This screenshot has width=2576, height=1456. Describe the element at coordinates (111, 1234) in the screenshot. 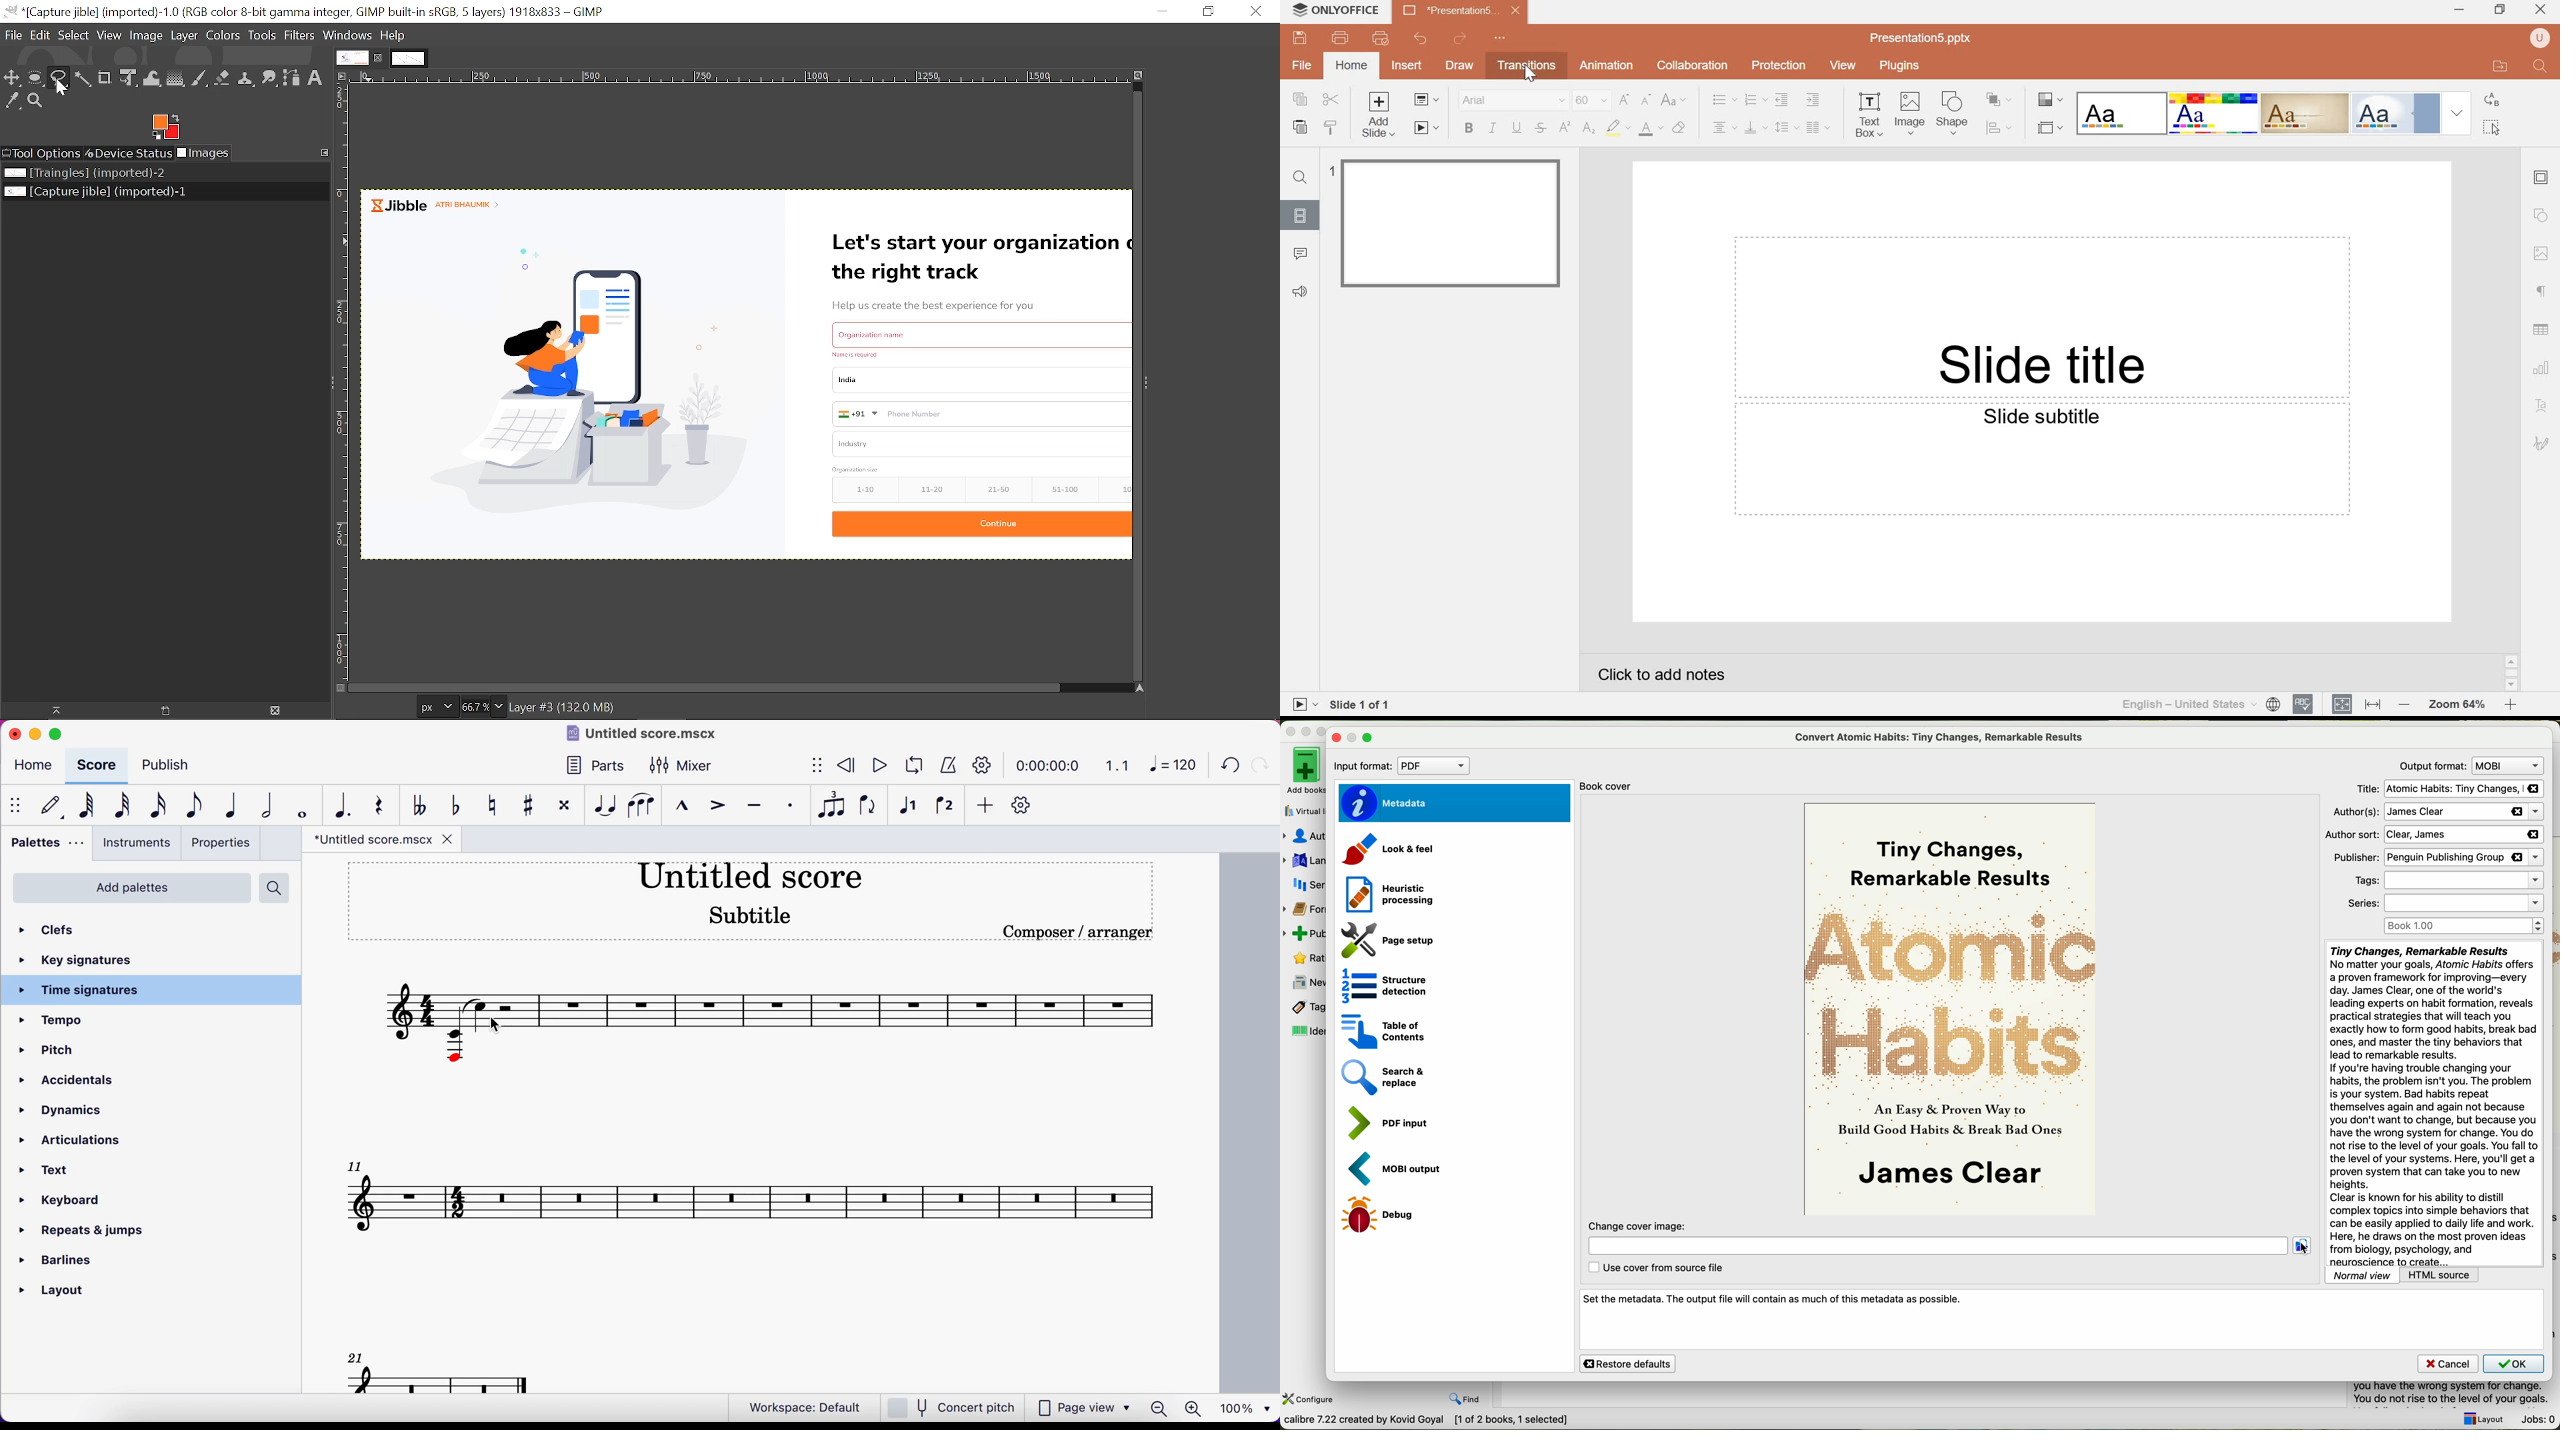

I see `repeats and jumps` at that location.